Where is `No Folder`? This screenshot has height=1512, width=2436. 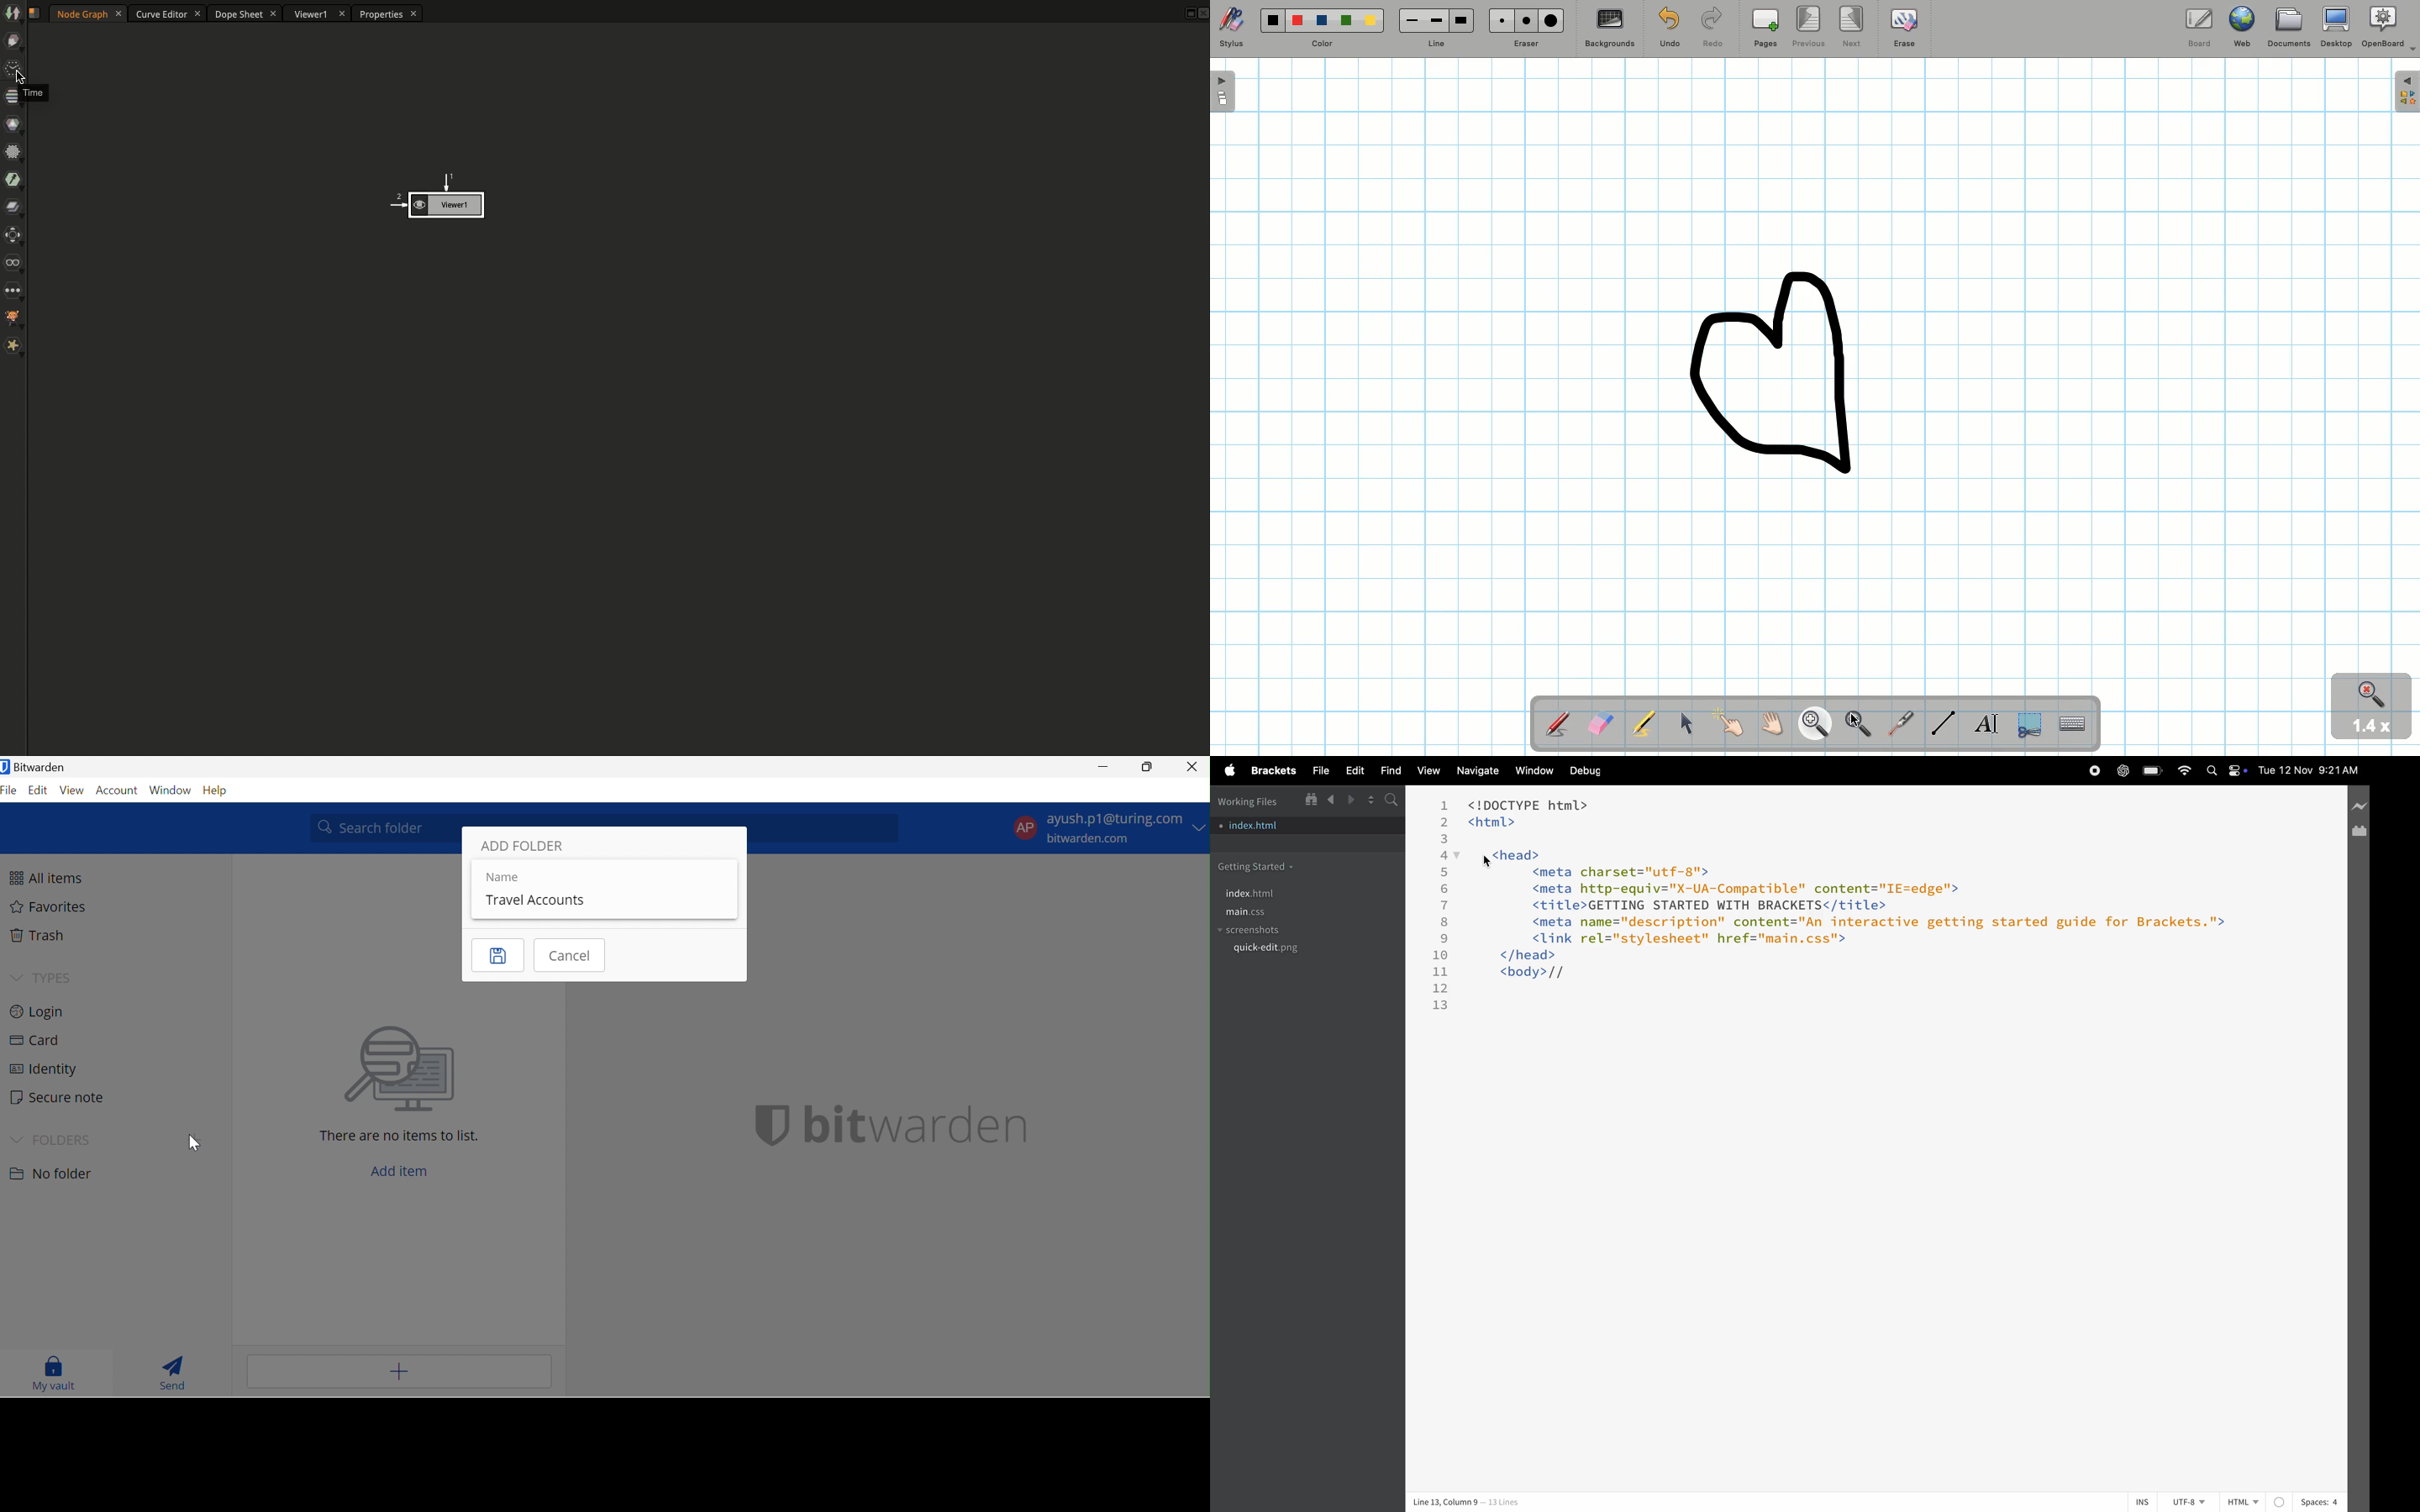 No Folder is located at coordinates (55, 1174).